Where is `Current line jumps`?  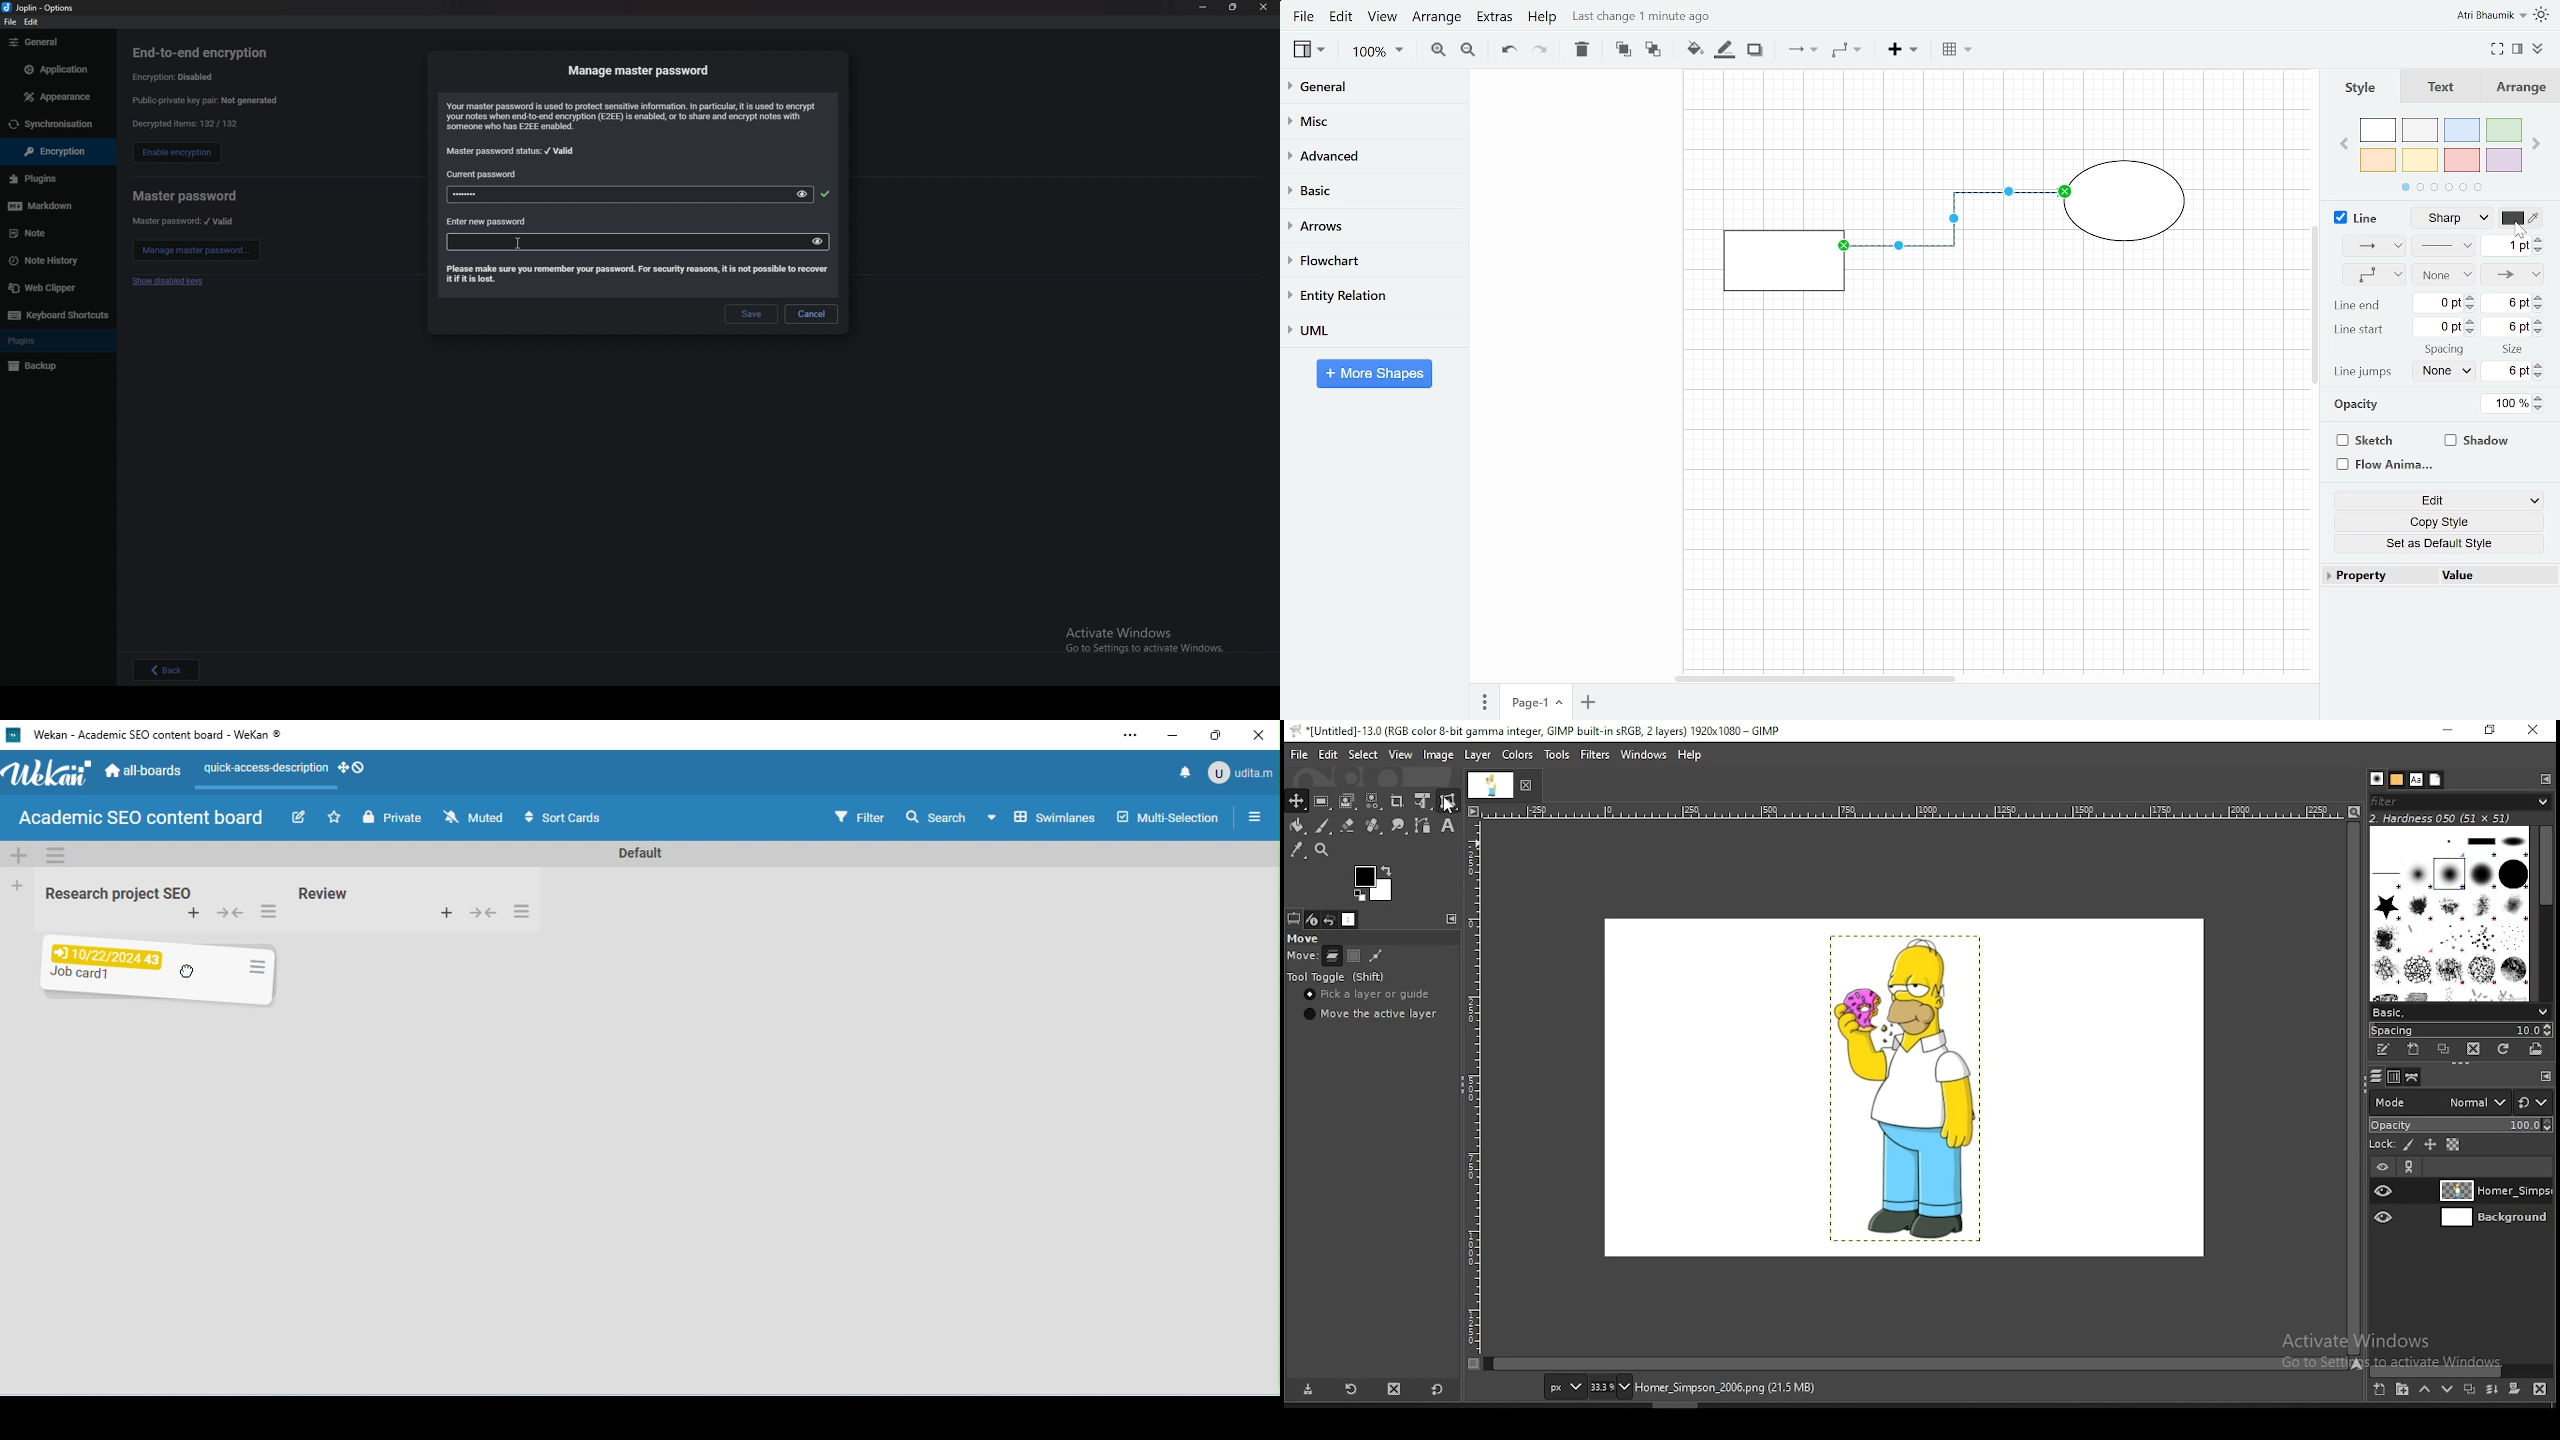
Current line jumps is located at coordinates (2443, 371).